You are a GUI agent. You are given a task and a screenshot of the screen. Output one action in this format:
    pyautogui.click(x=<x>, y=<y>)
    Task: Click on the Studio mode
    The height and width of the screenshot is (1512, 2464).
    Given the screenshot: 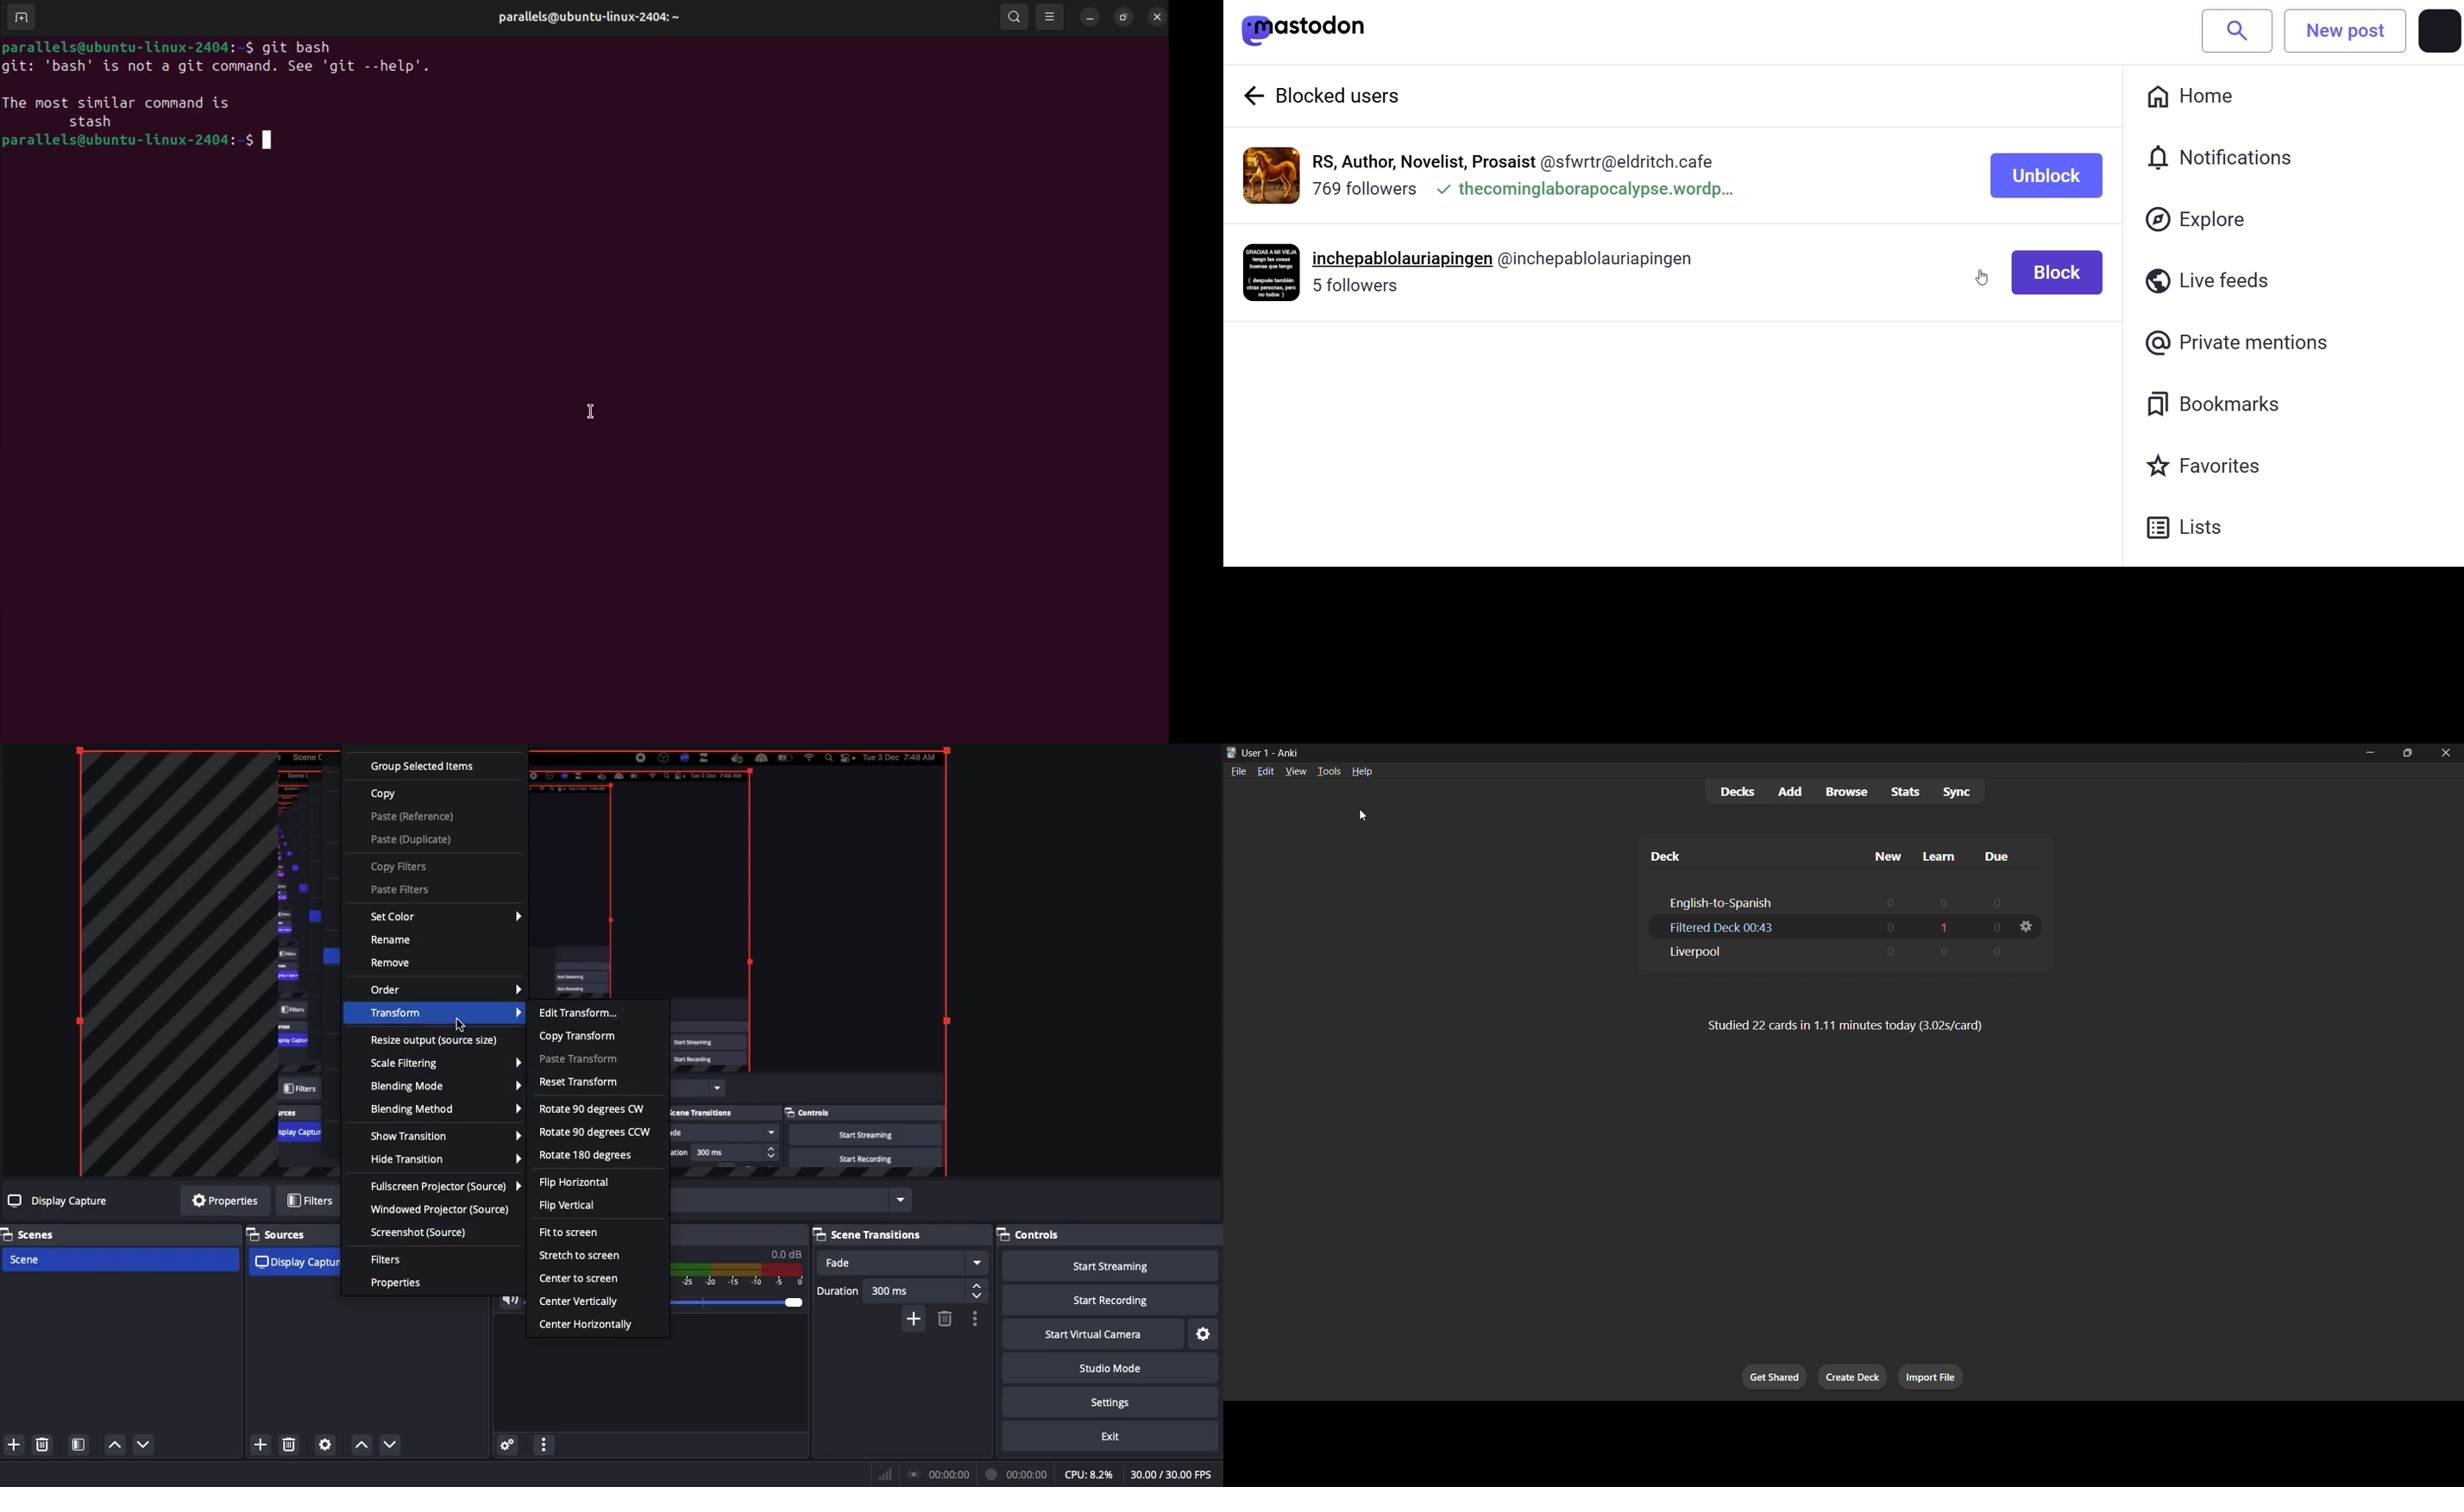 What is the action you would take?
    pyautogui.click(x=1110, y=1368)
    